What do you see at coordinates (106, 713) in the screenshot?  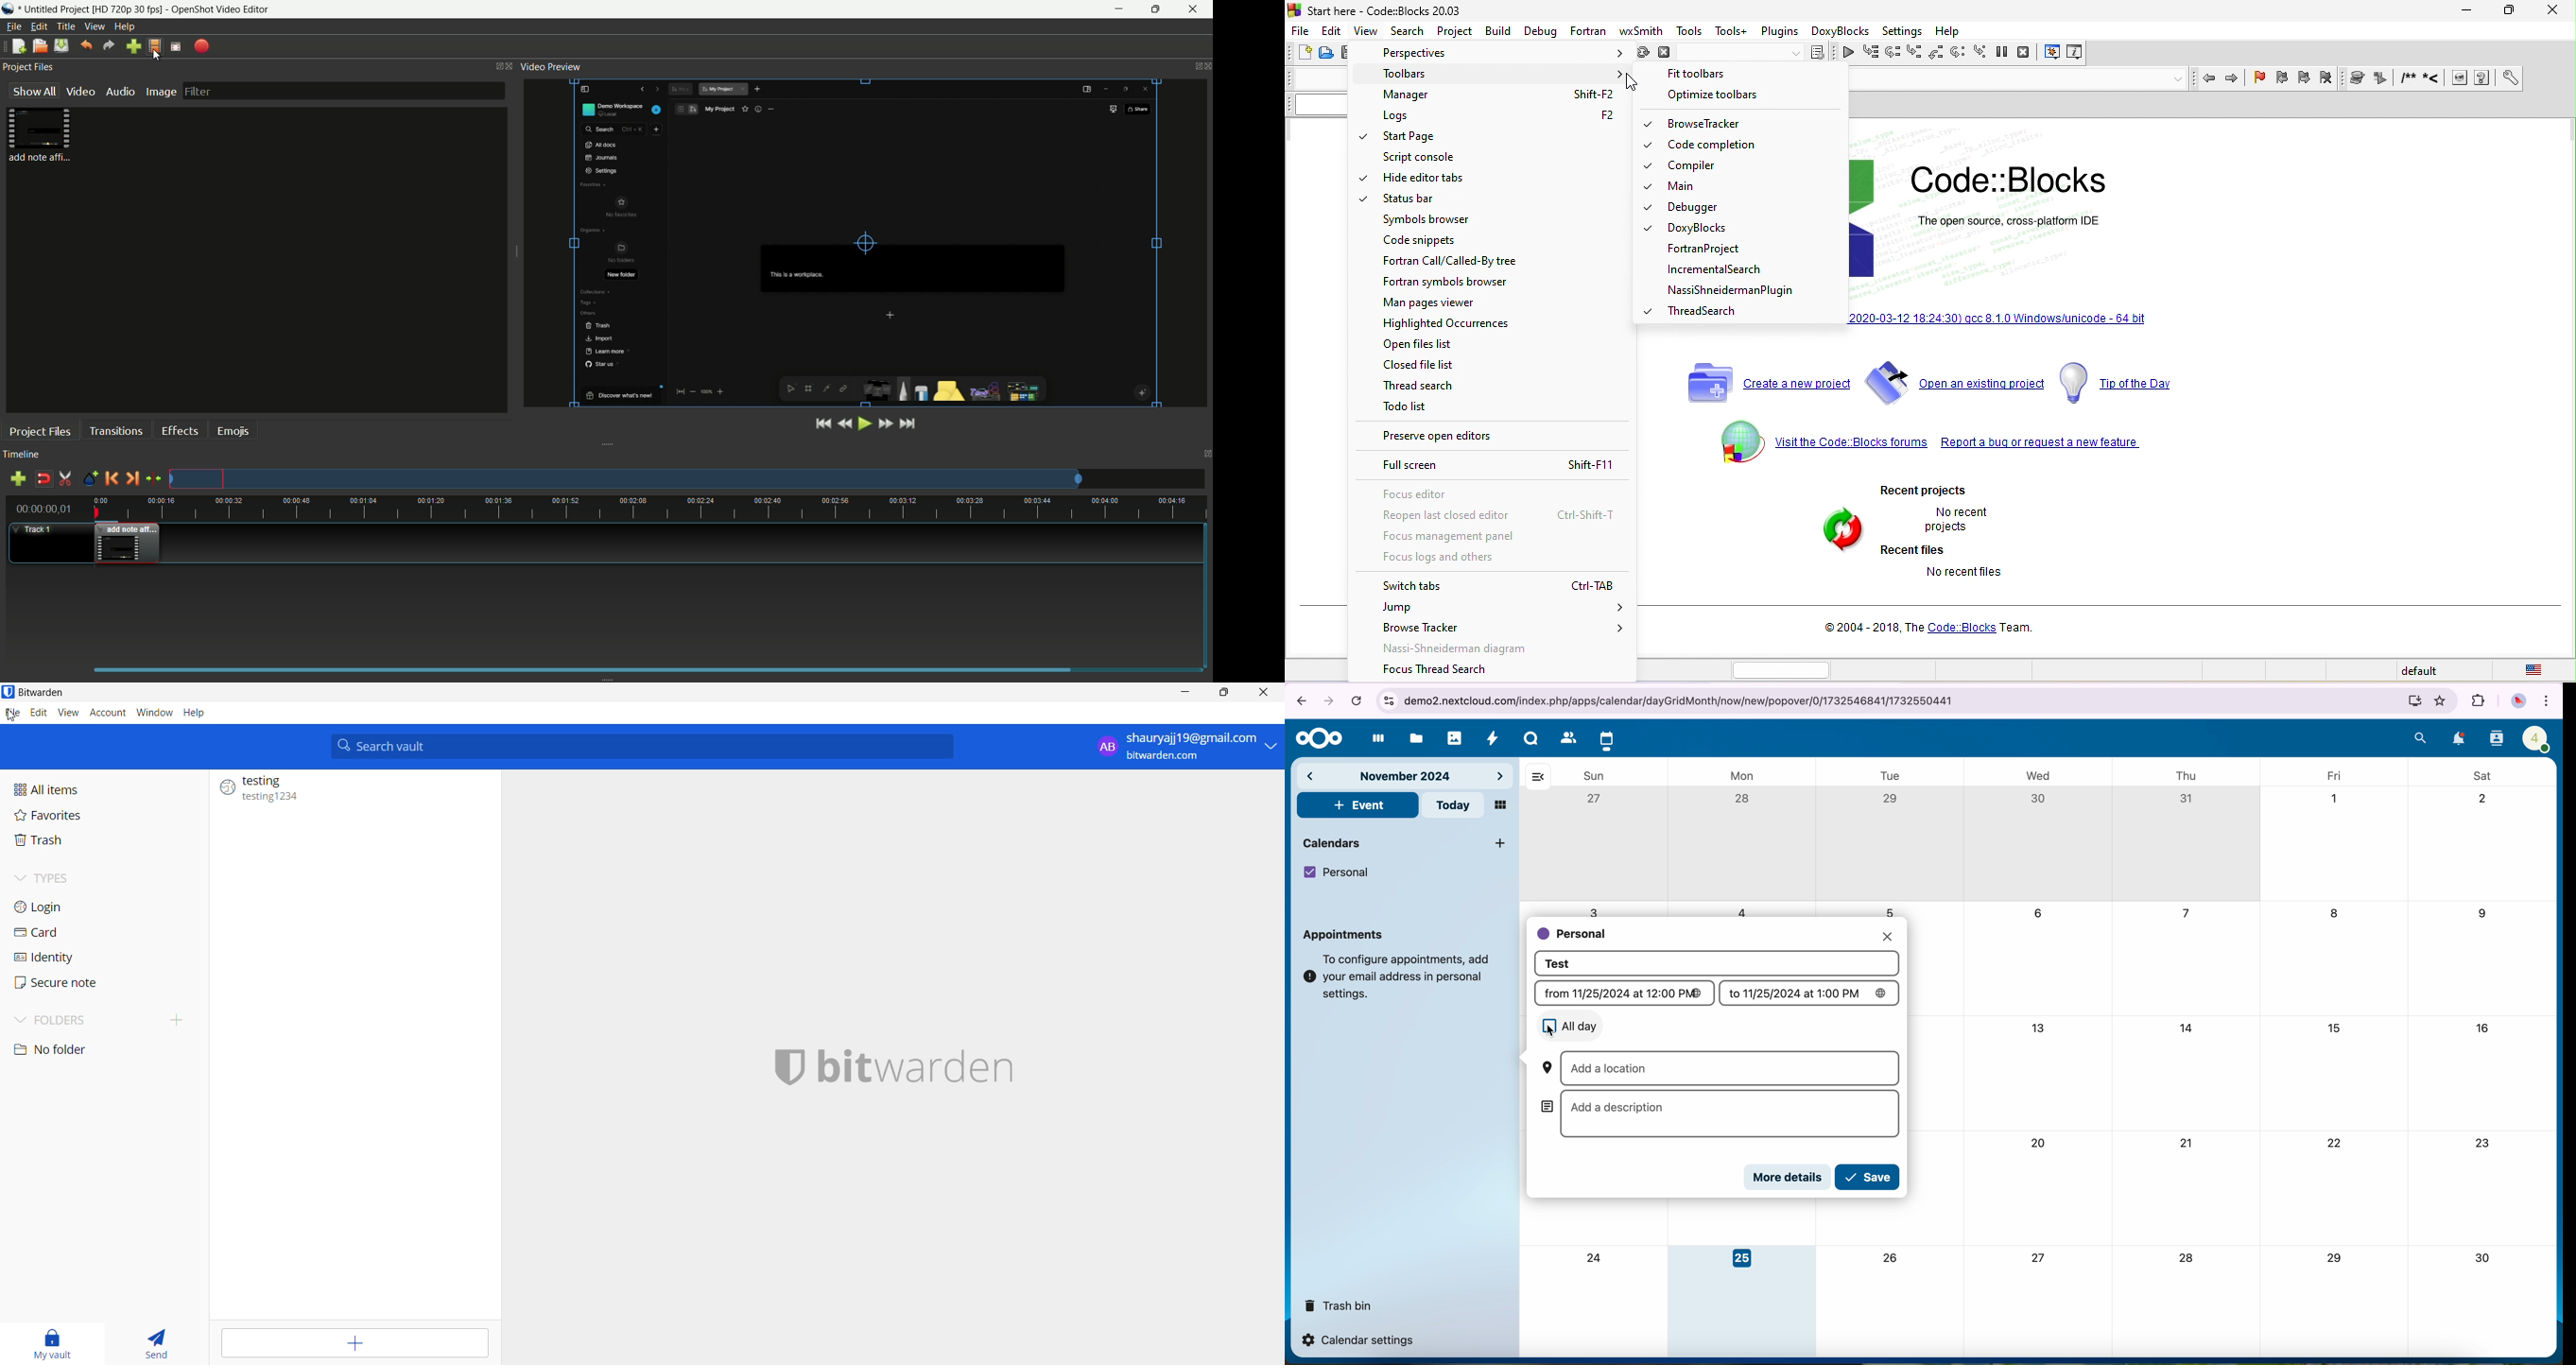 I see `account` at bounding box center [106, 713].